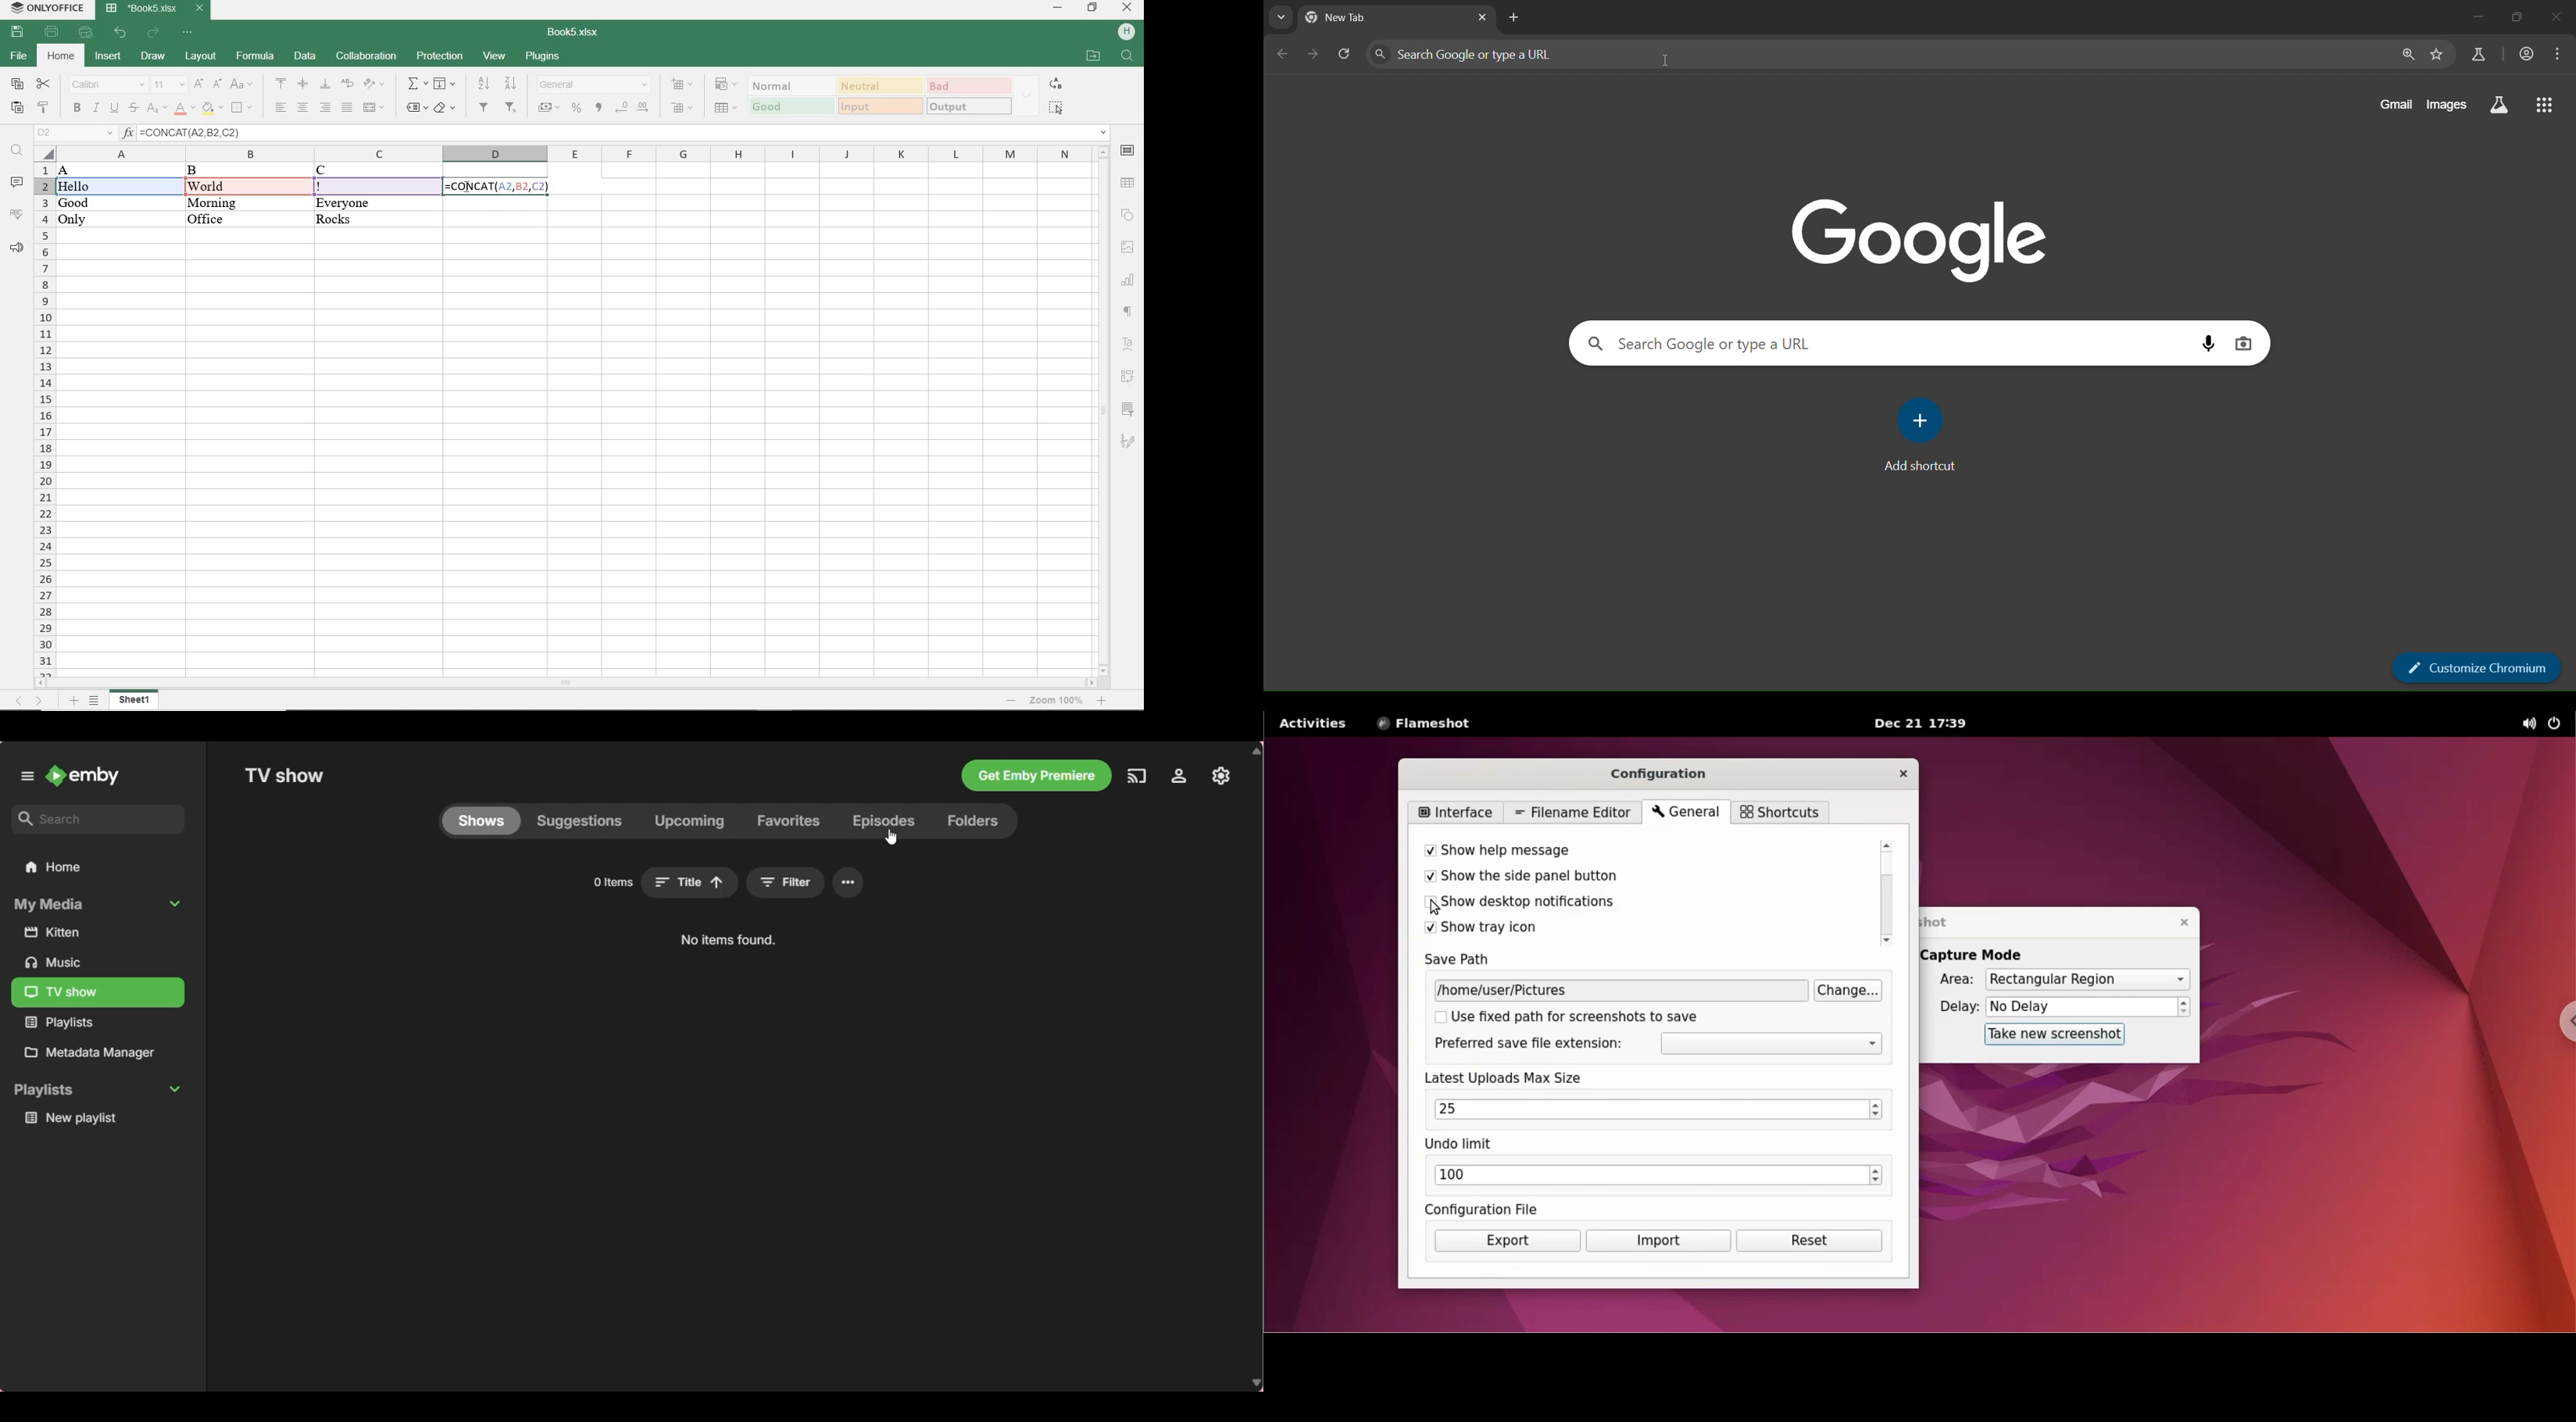 This screenshot has height=1428, width=2576. Describe the element at coordinates (303, 57) in the screenshot. I see `DATA` at that location.